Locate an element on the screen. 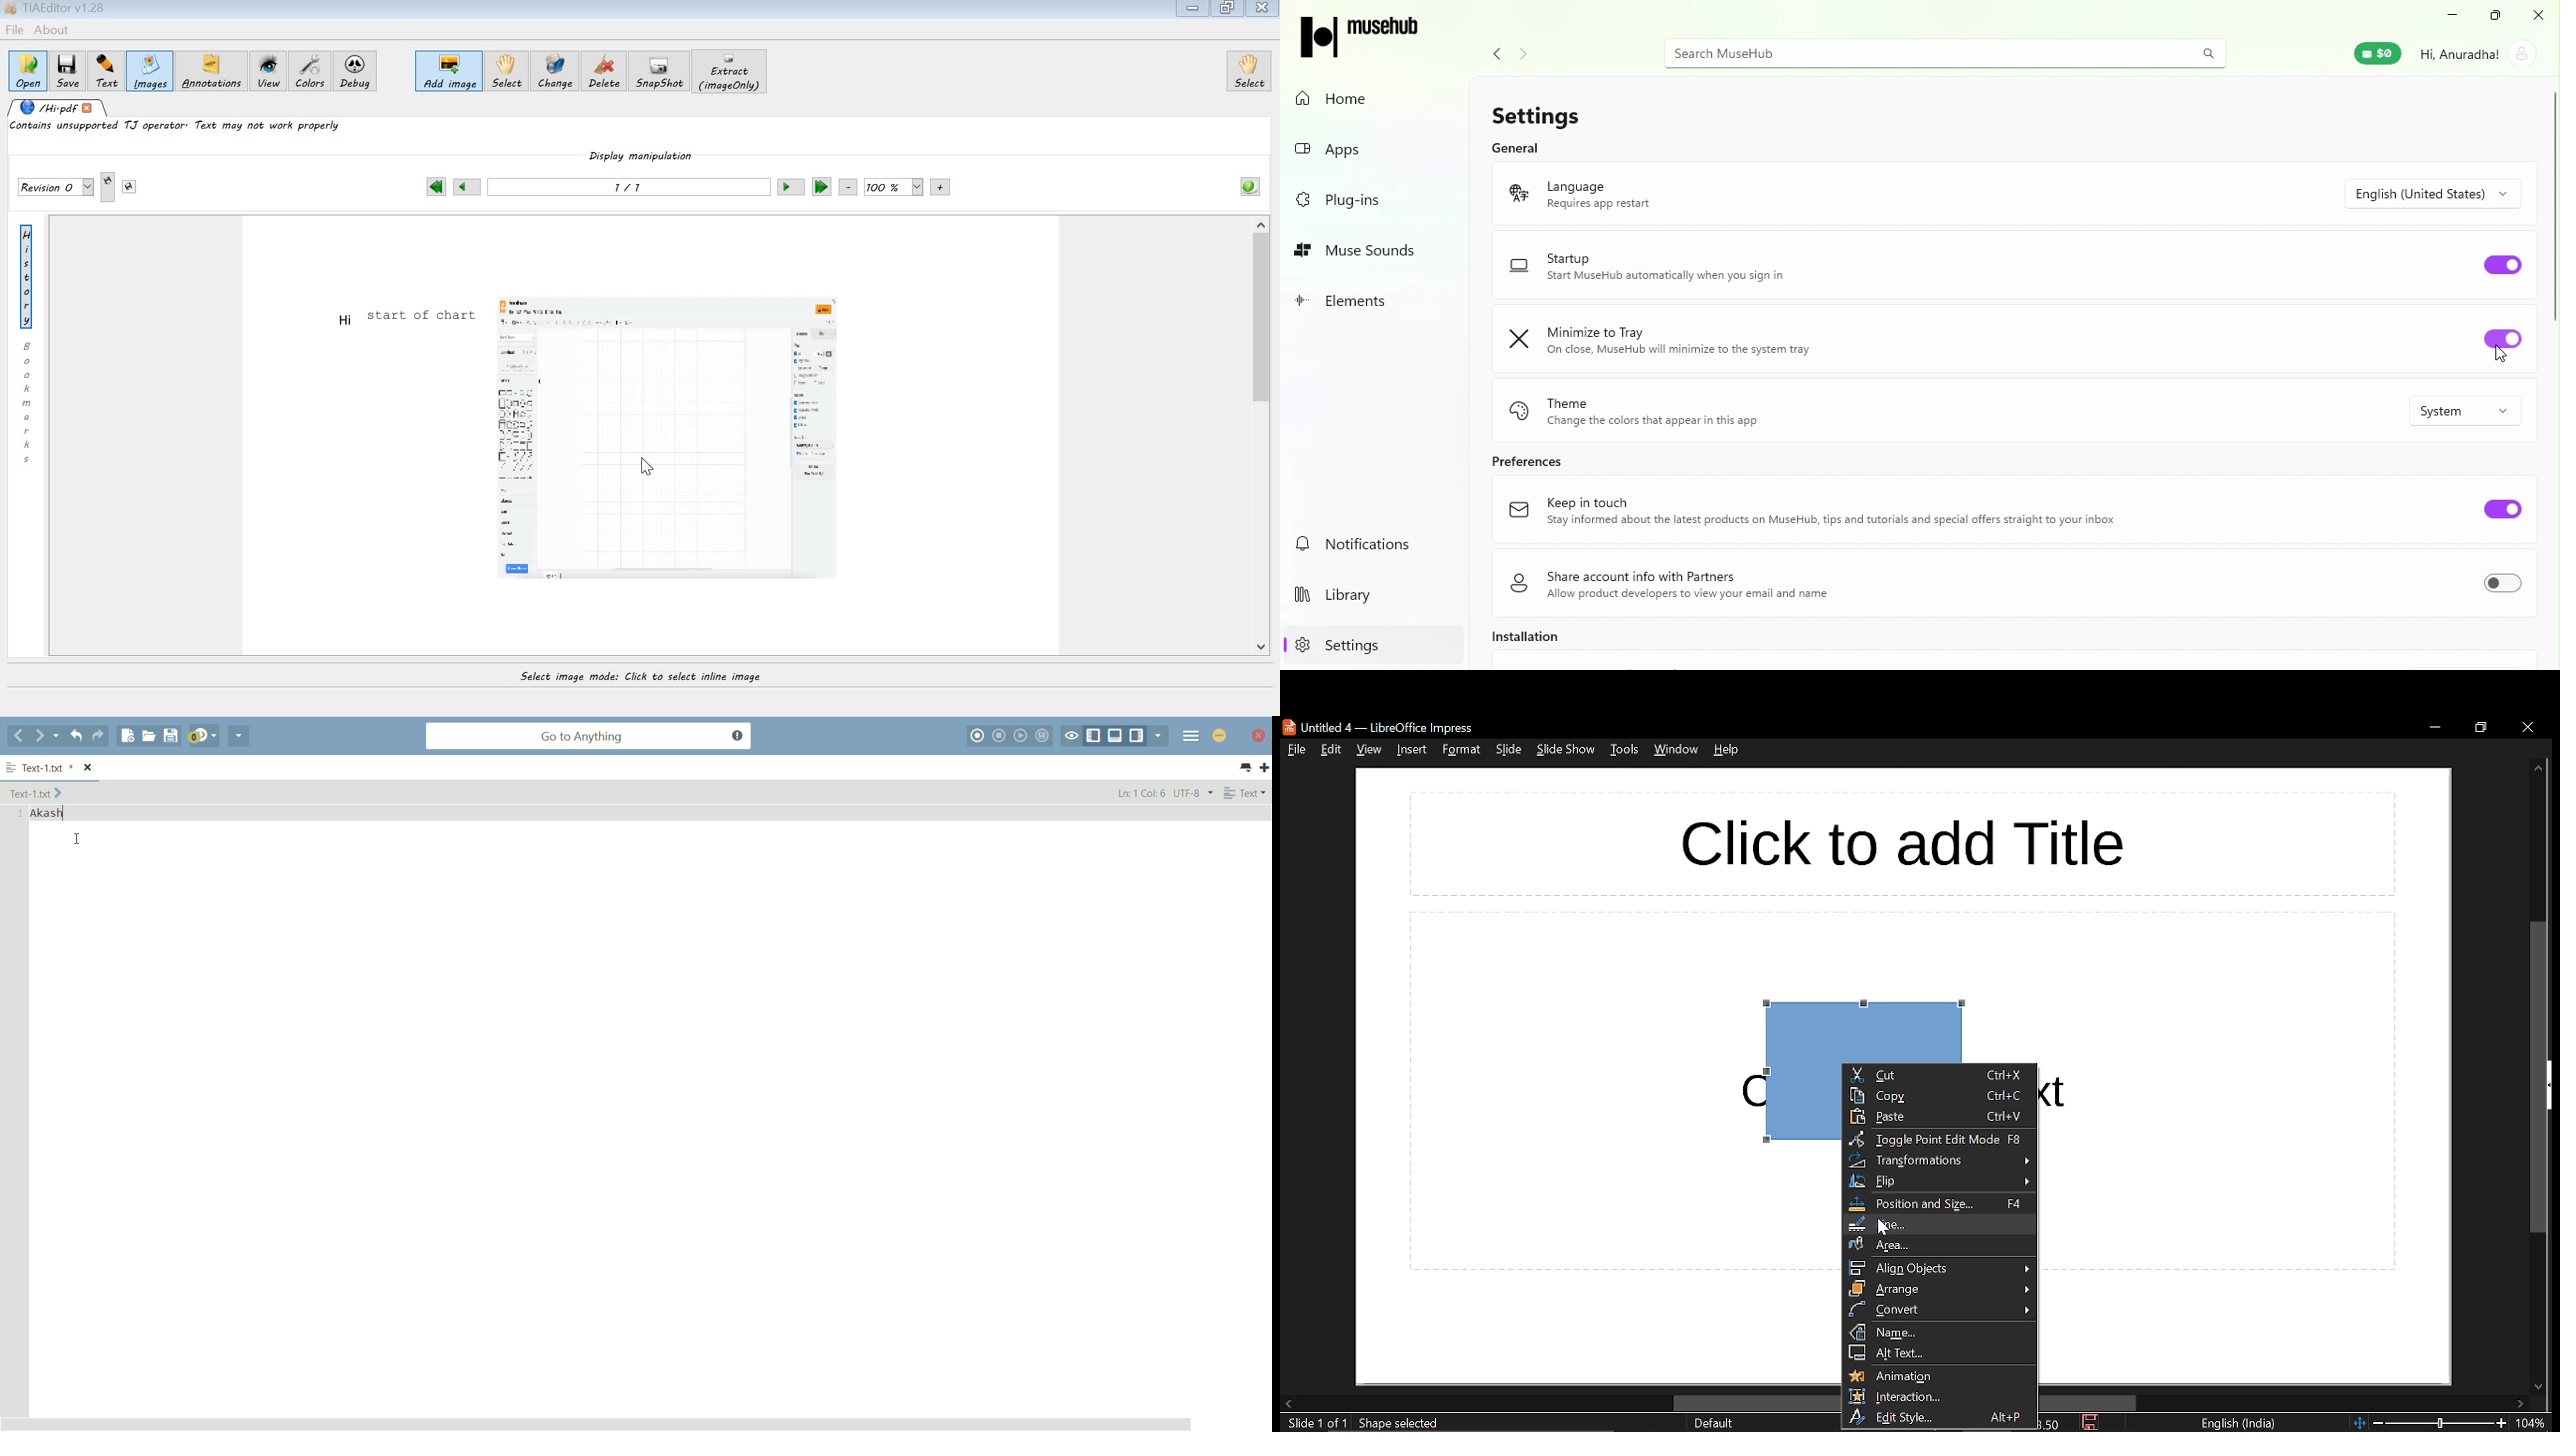 This screenshot has height=1456, width=2576. align objects is located at coordinates (1938, 1269).